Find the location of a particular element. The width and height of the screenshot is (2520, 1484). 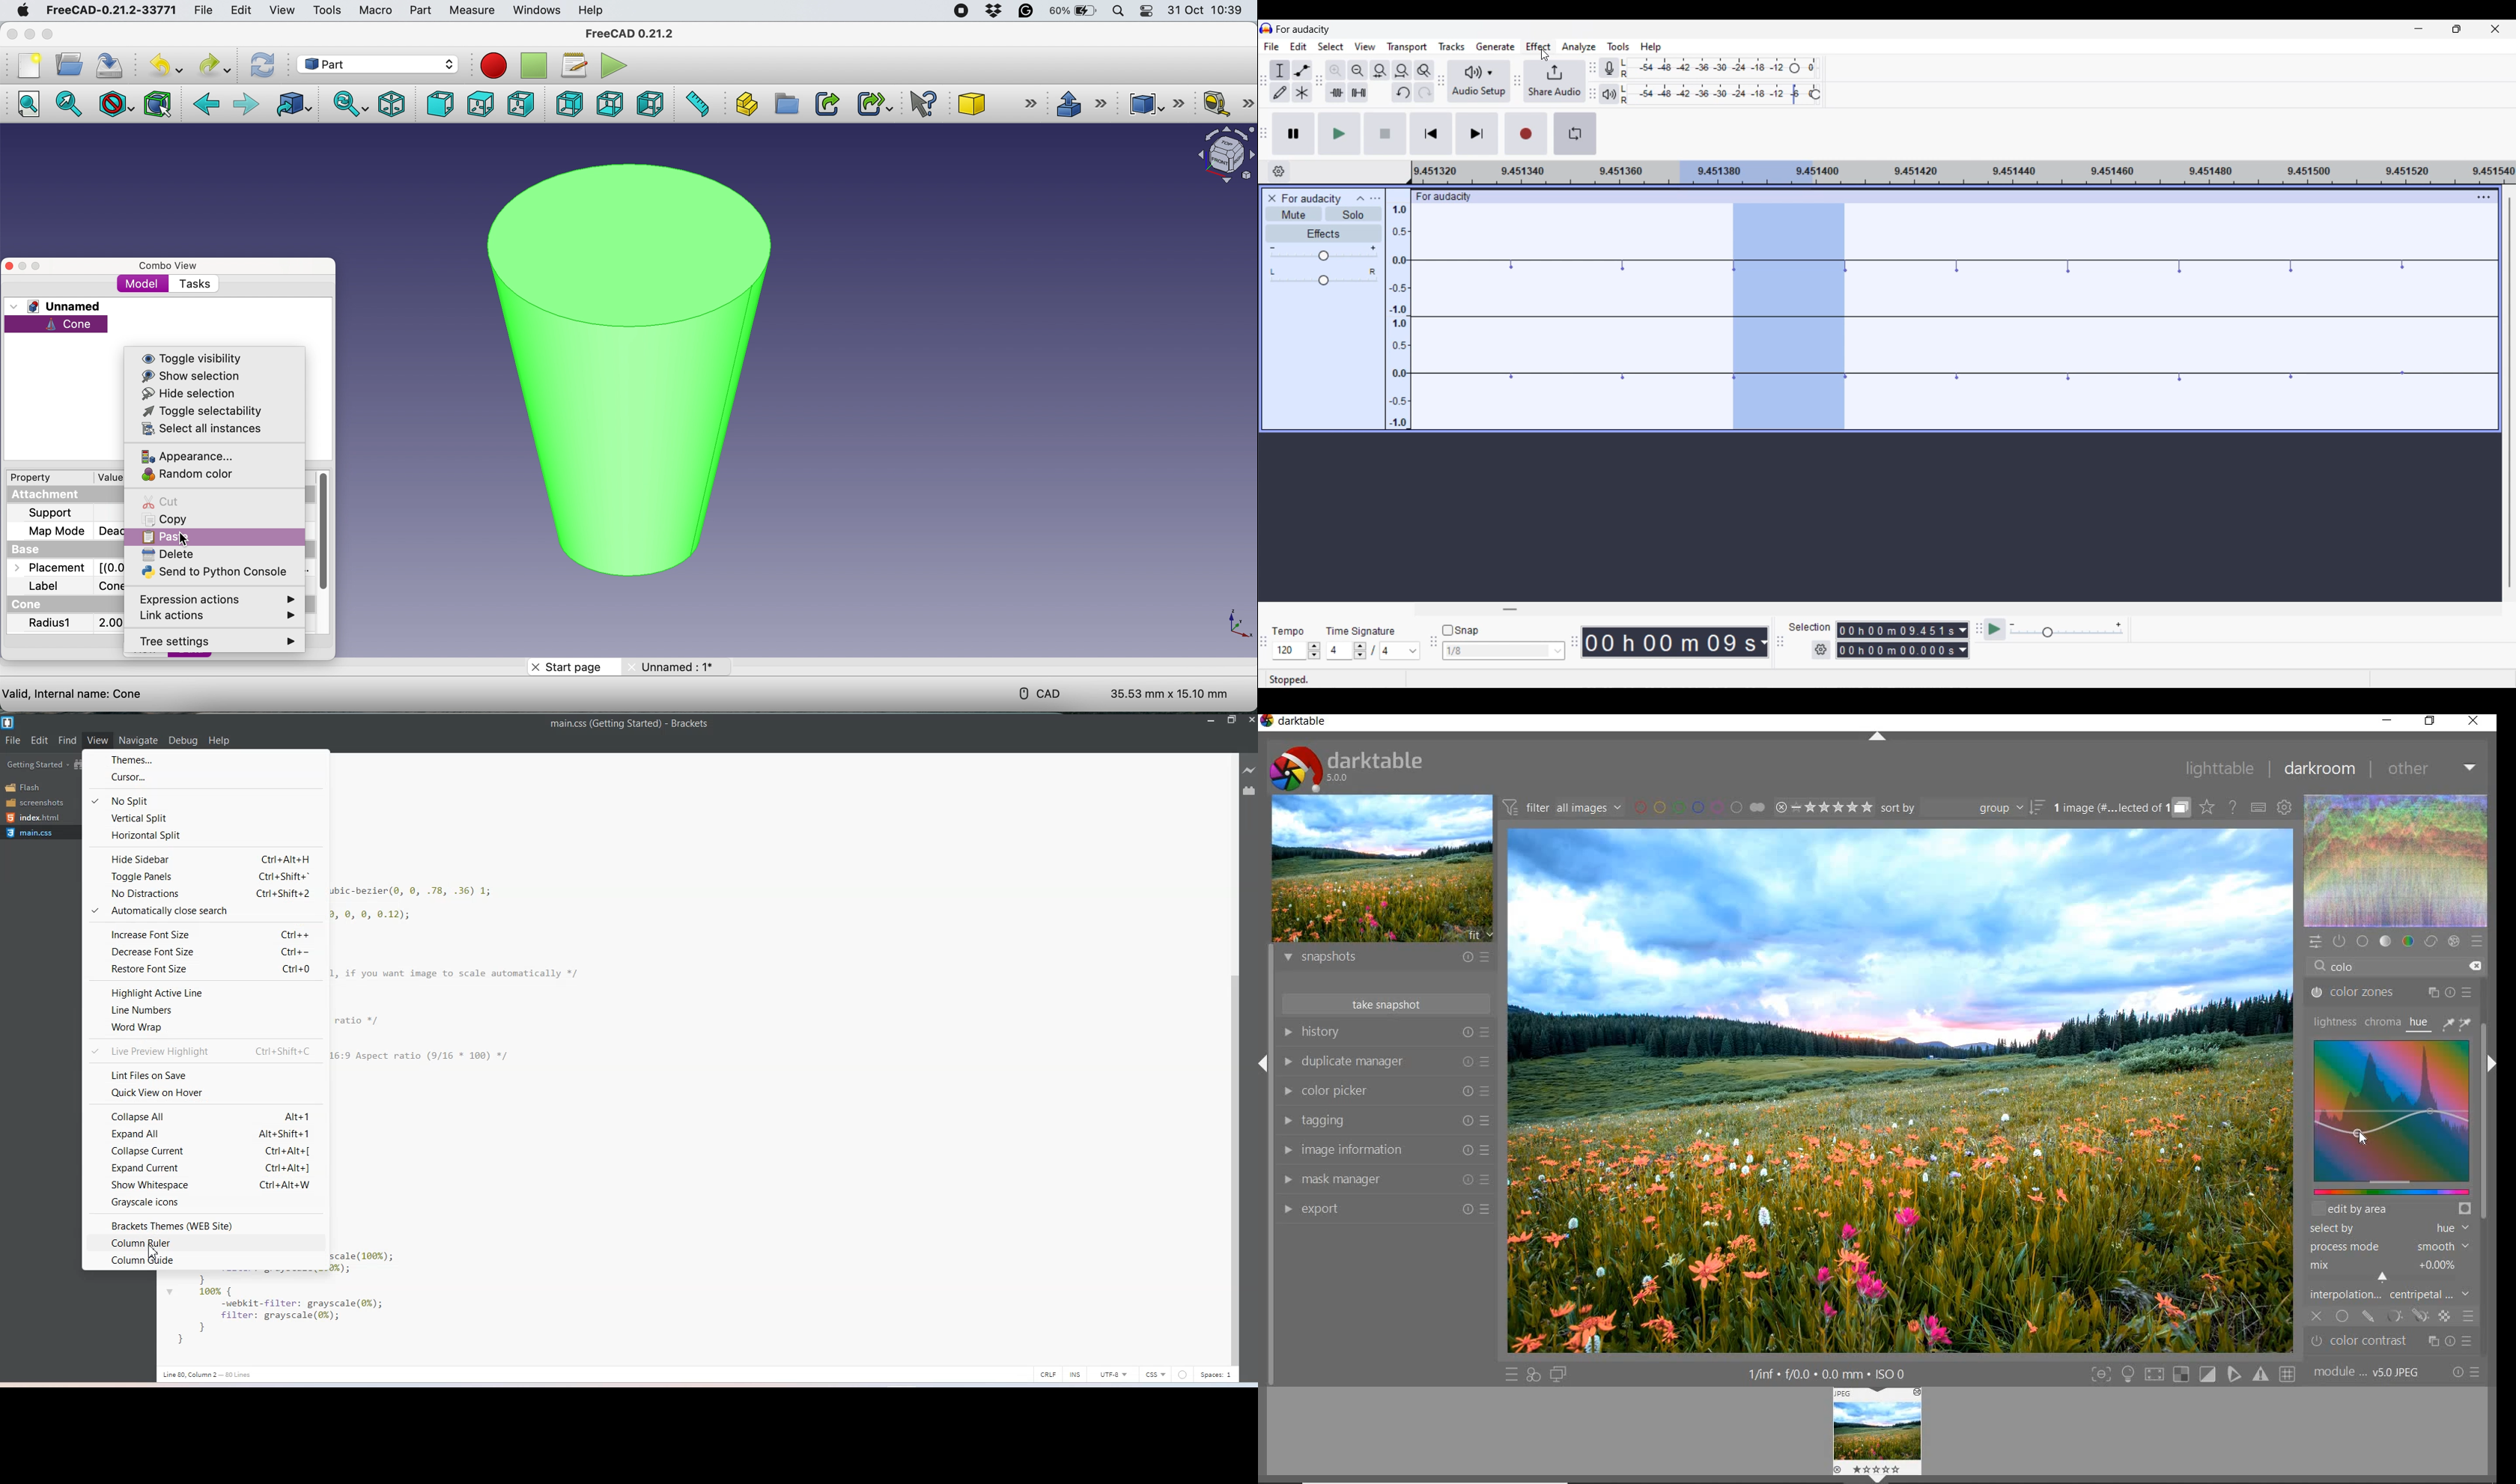

Selection tool is located at coordinates (1280, 70).